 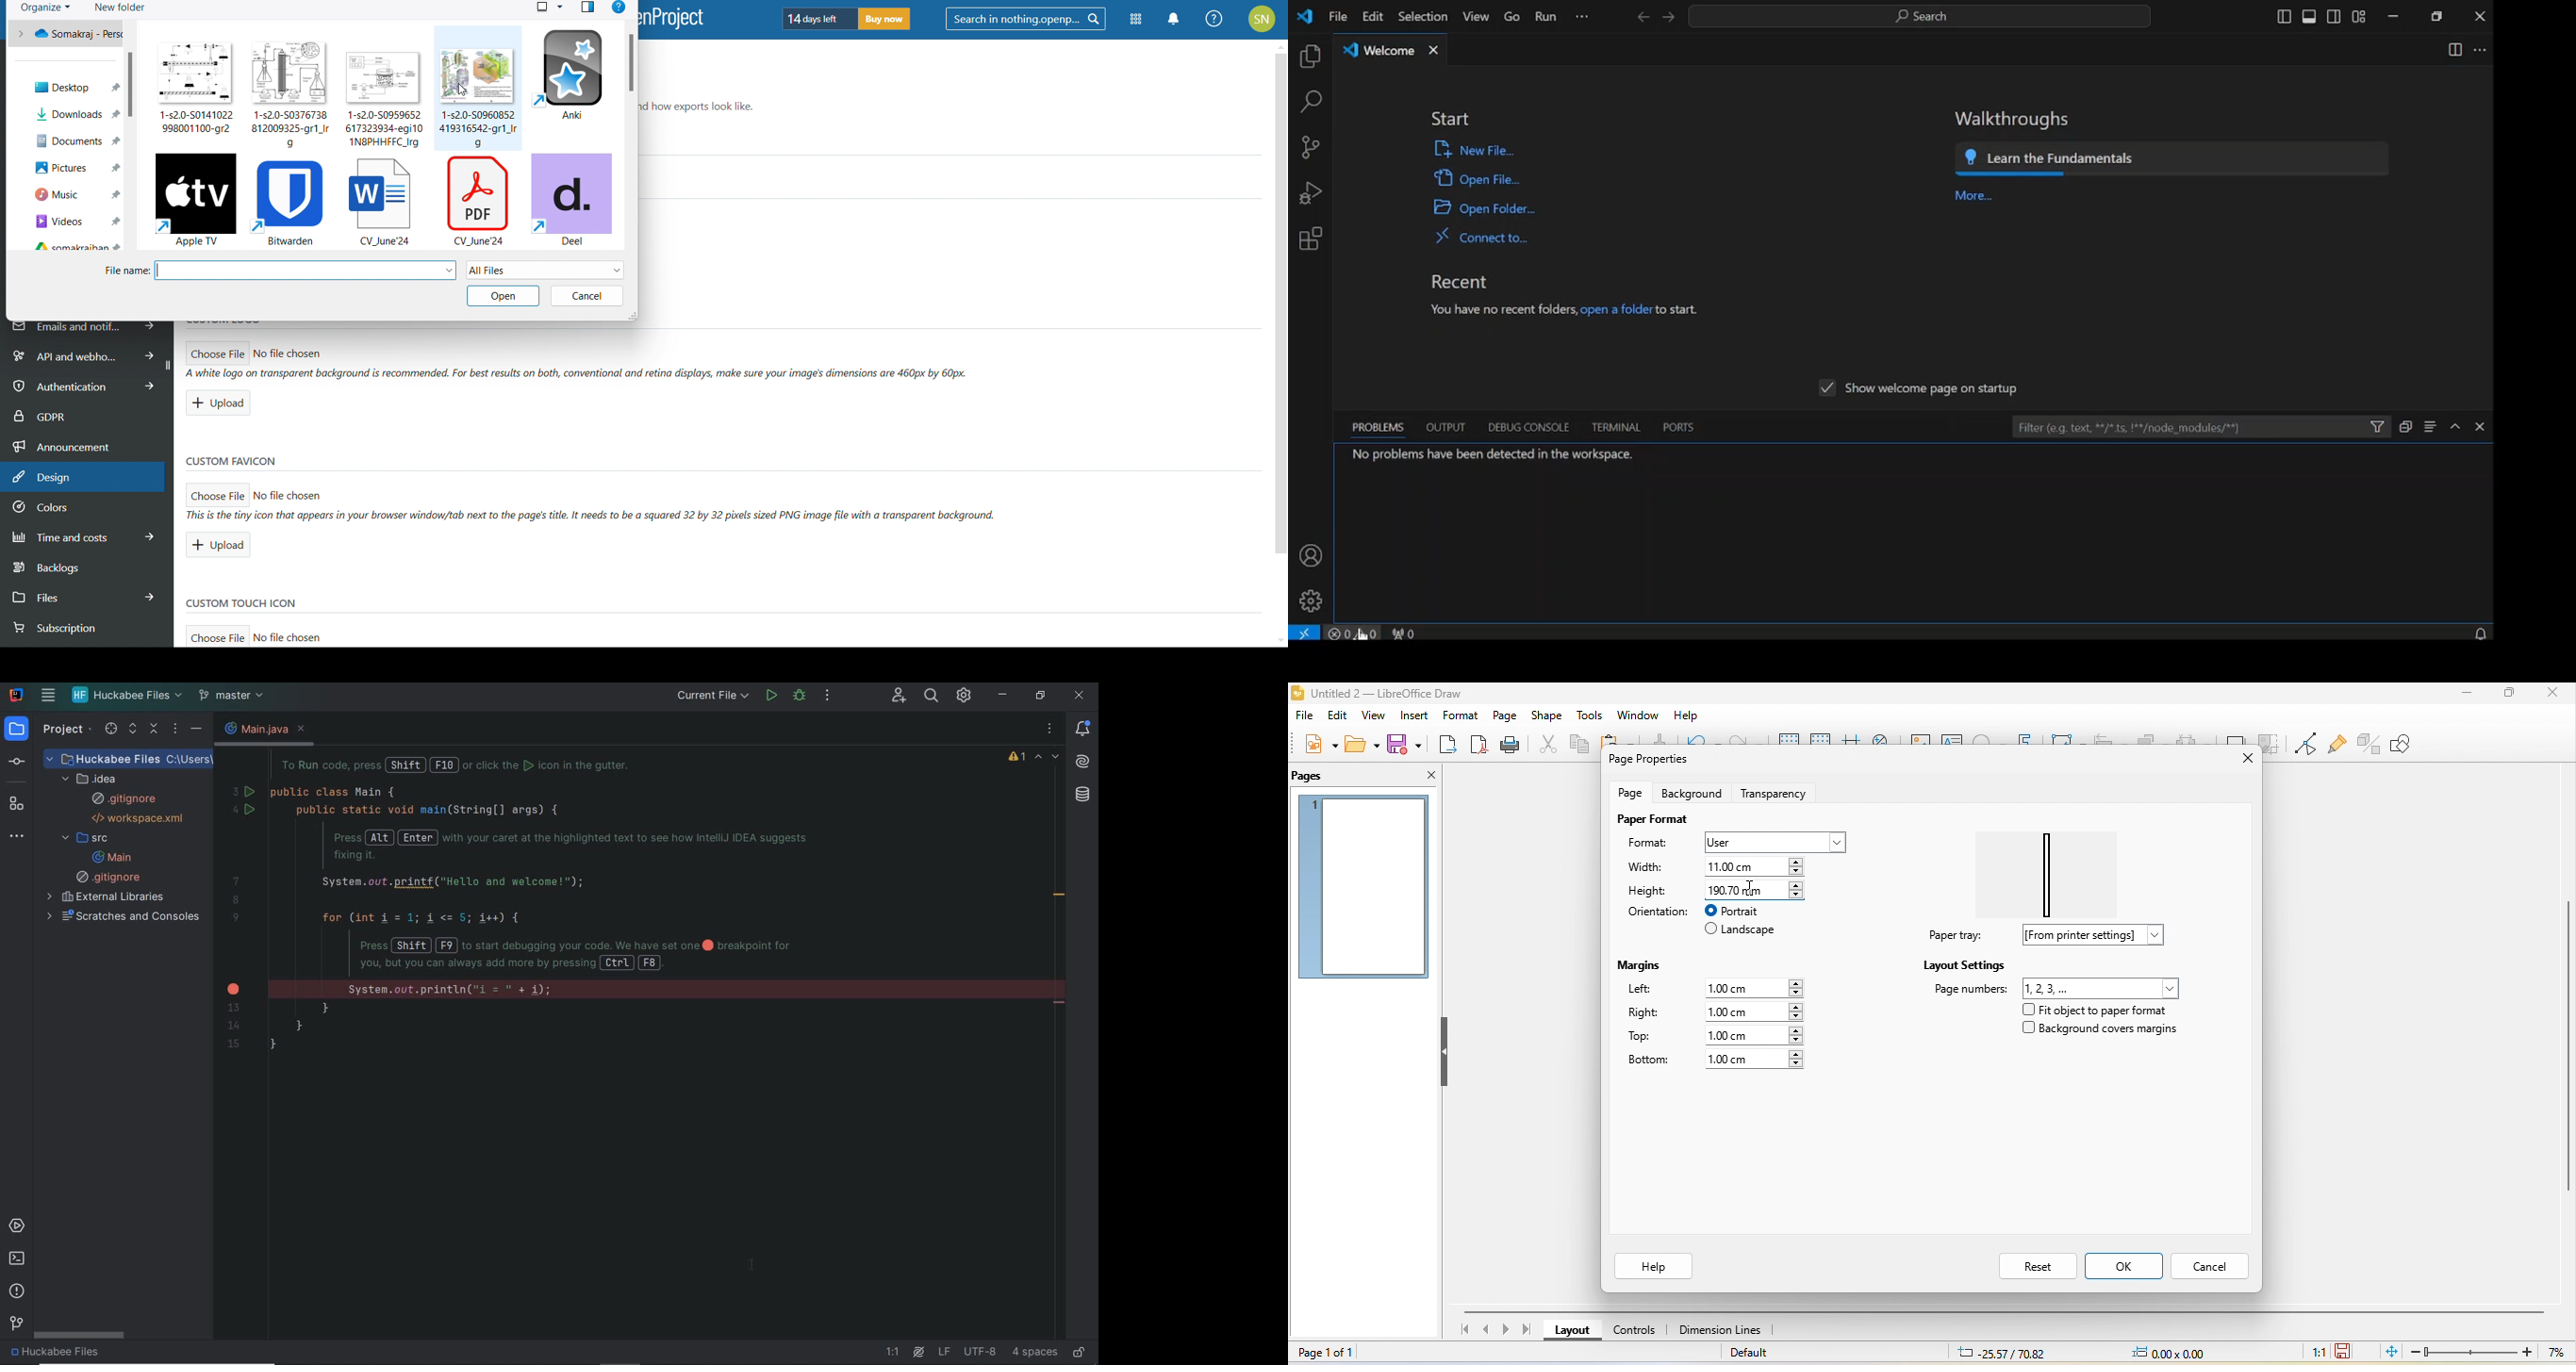 What do you see at coordinates (1648, 1037) in the screenshot?
I see `top` at bounding box center [1648, 1037].